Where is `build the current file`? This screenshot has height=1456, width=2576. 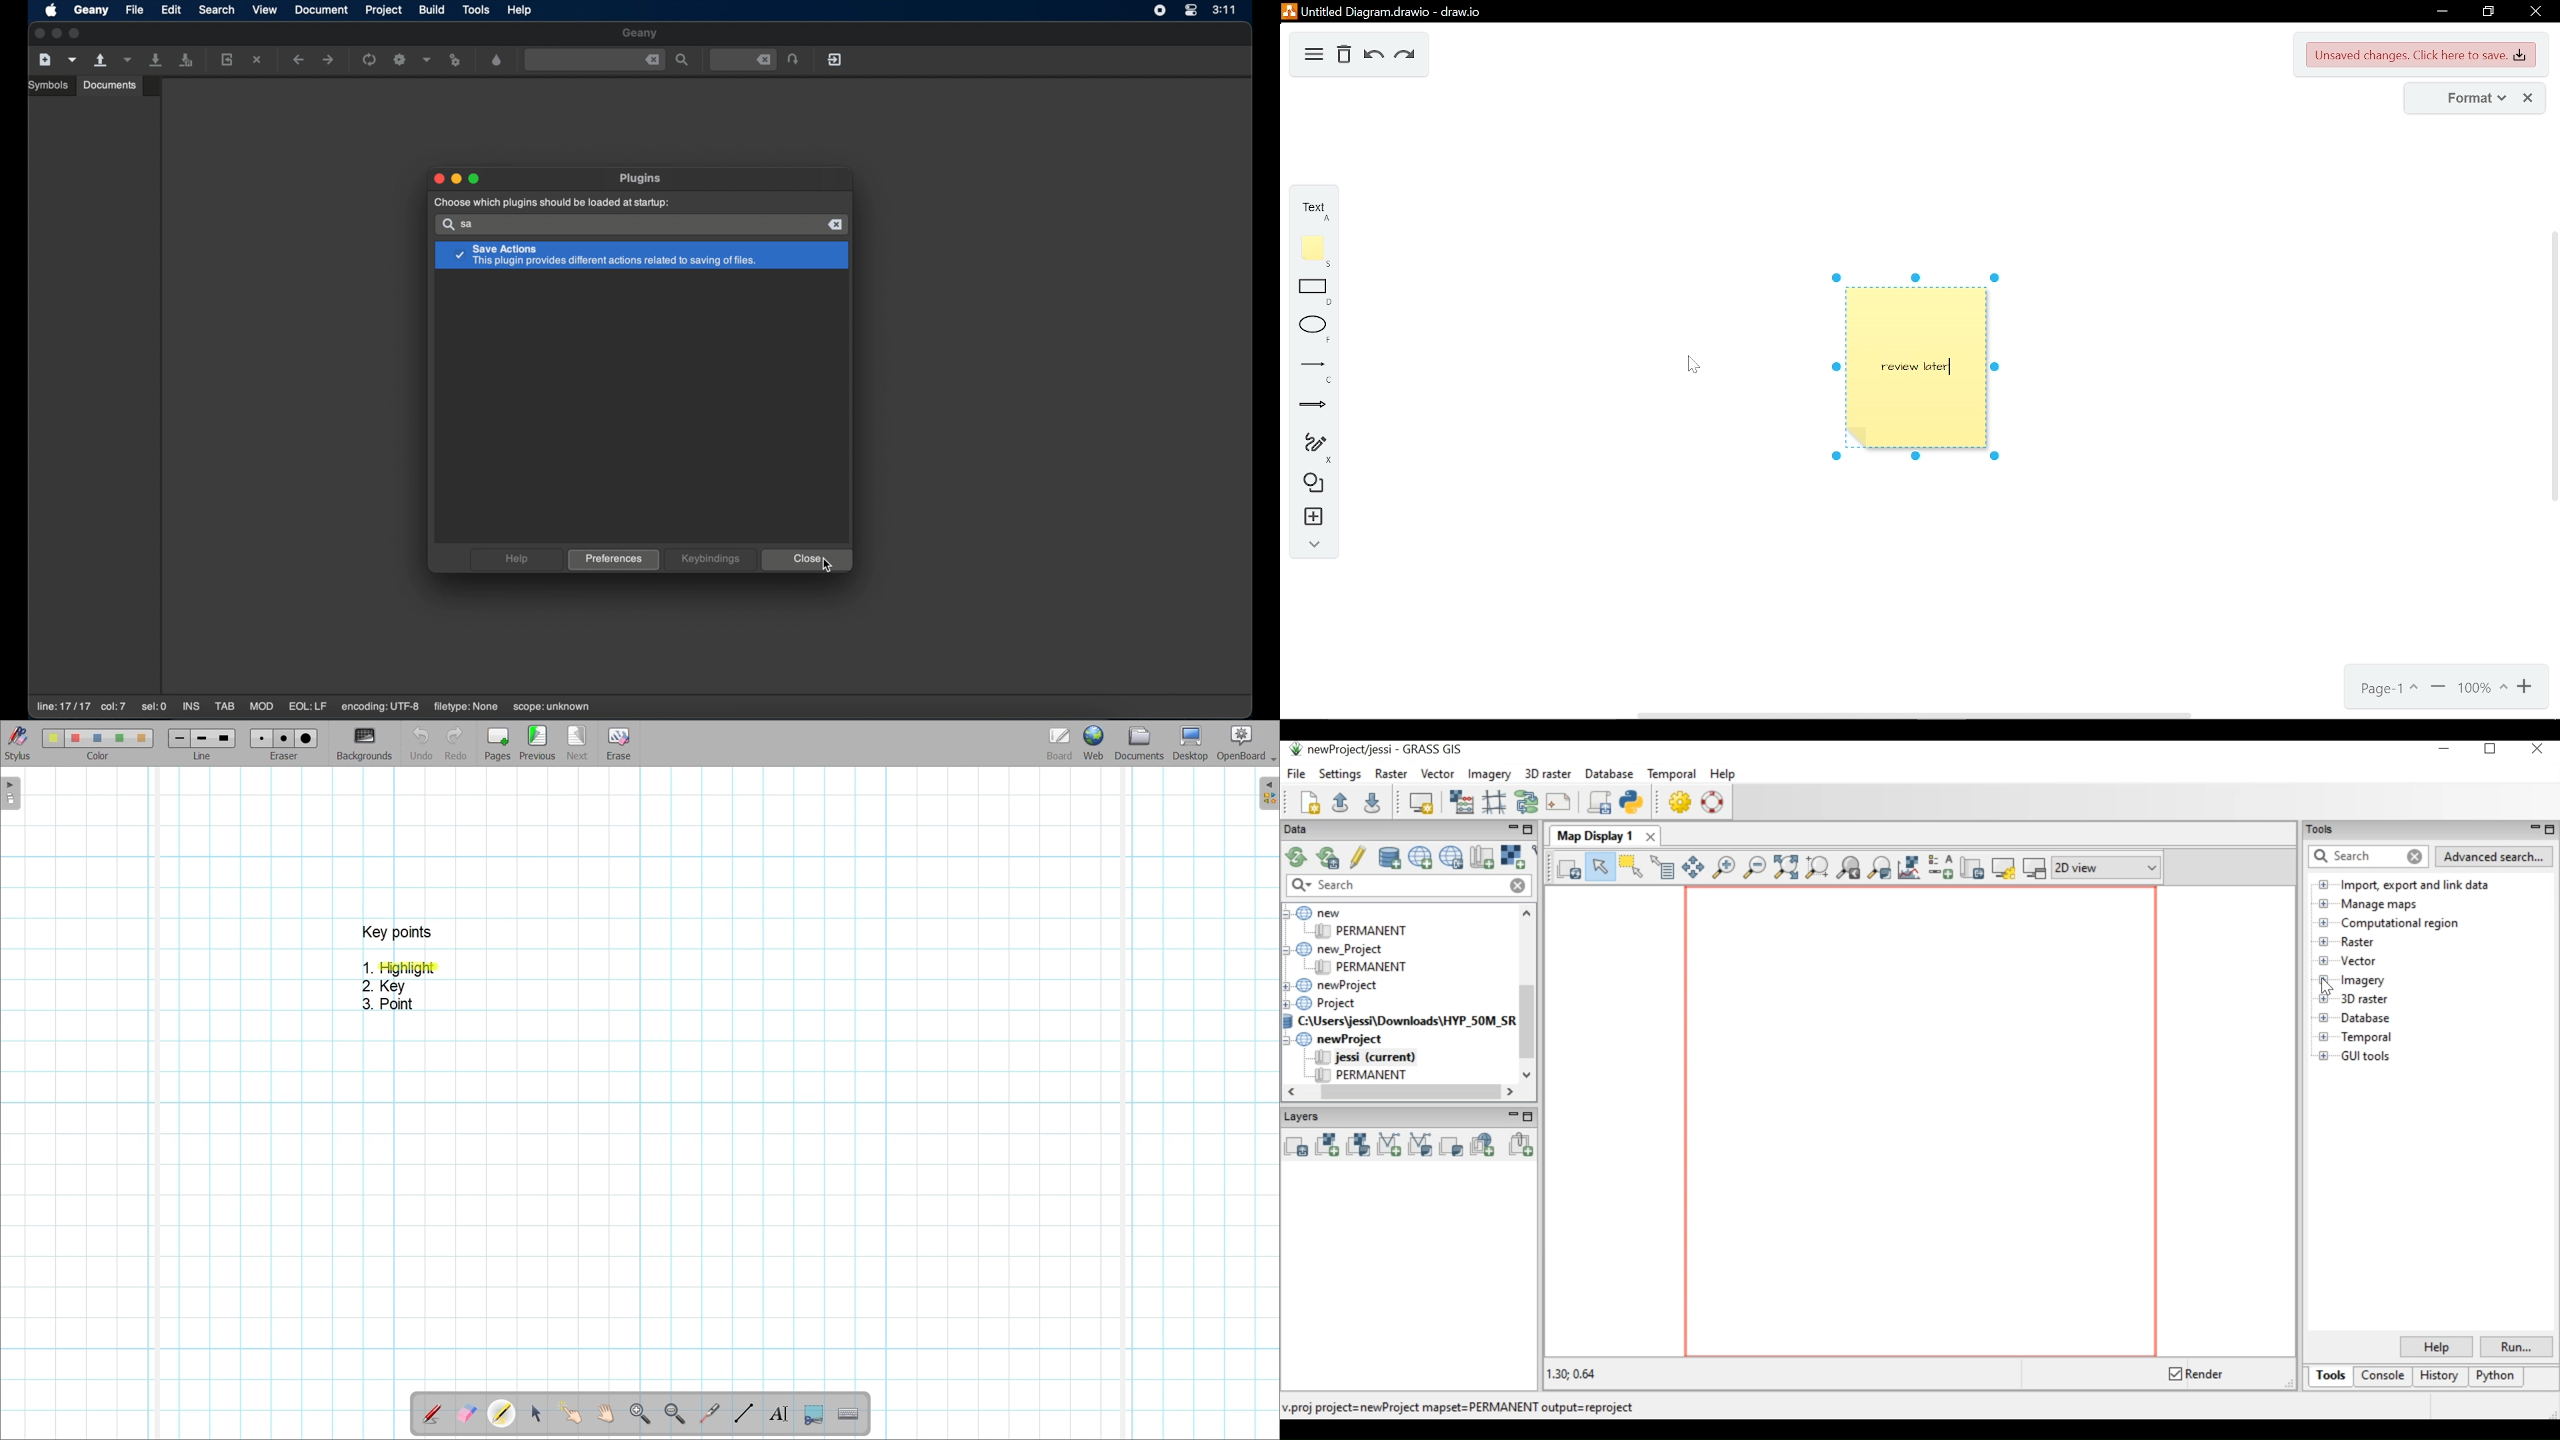
build the current file is located at coordinates (401, 61).